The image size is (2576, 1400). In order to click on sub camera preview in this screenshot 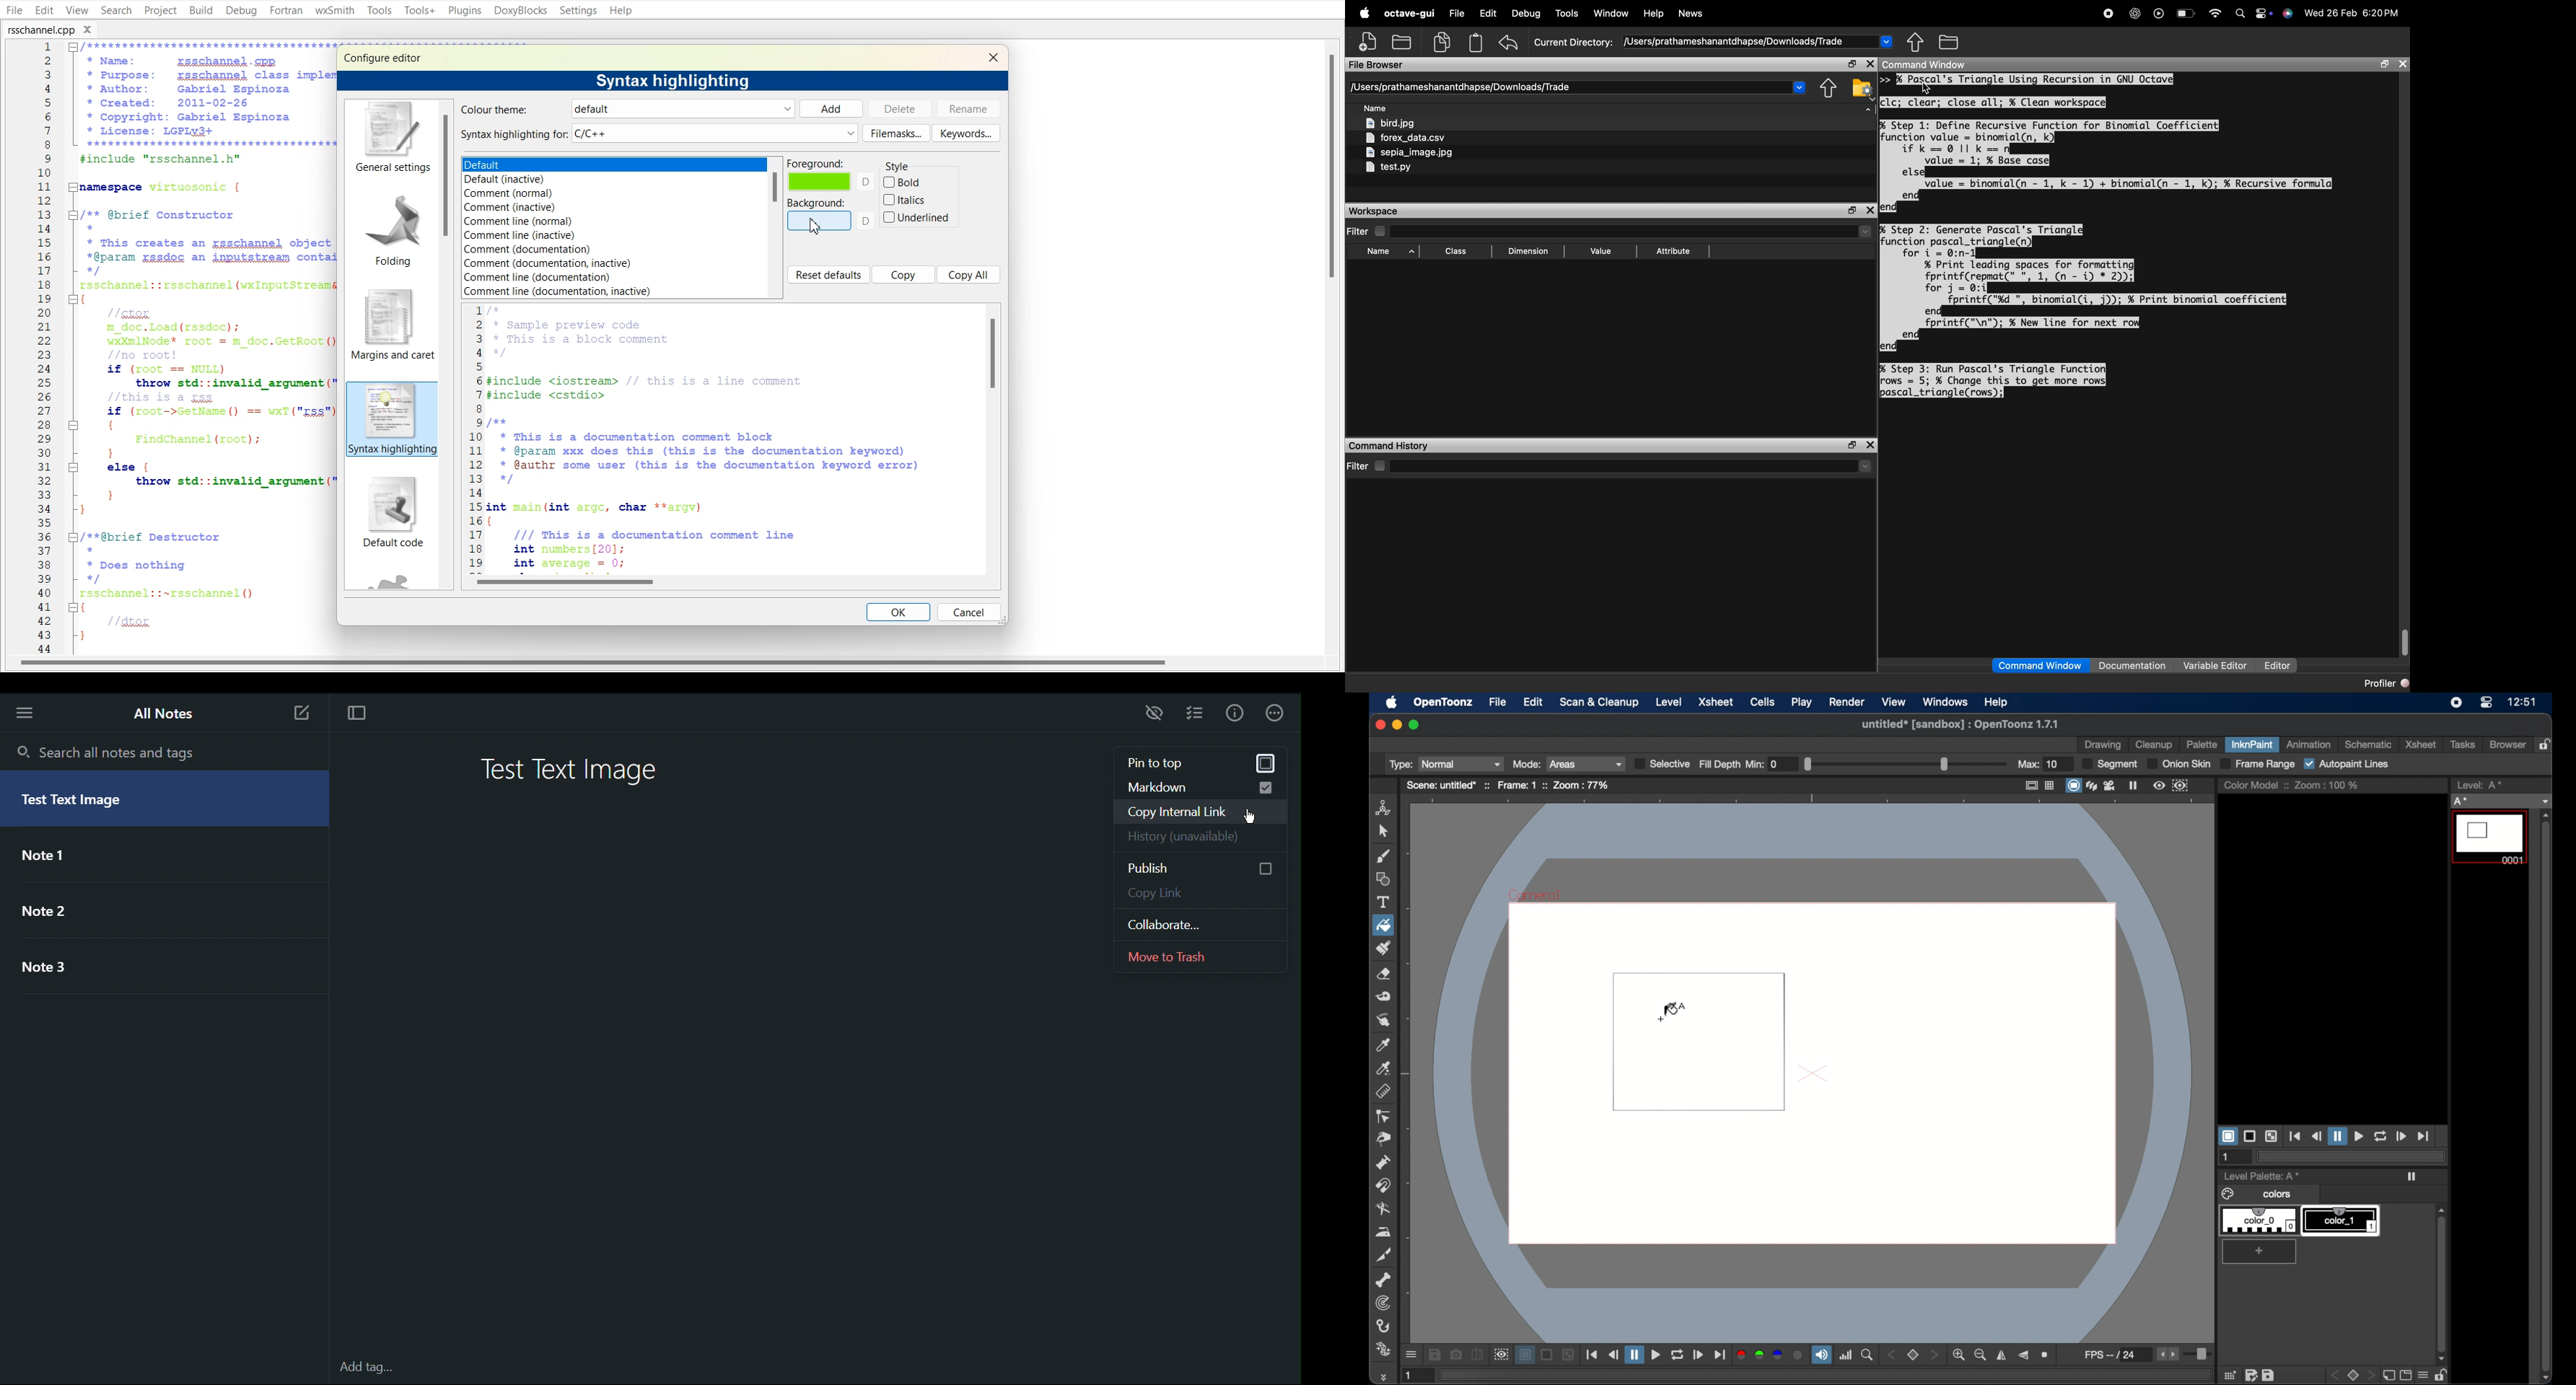, I will do `click(2181, 785)`.